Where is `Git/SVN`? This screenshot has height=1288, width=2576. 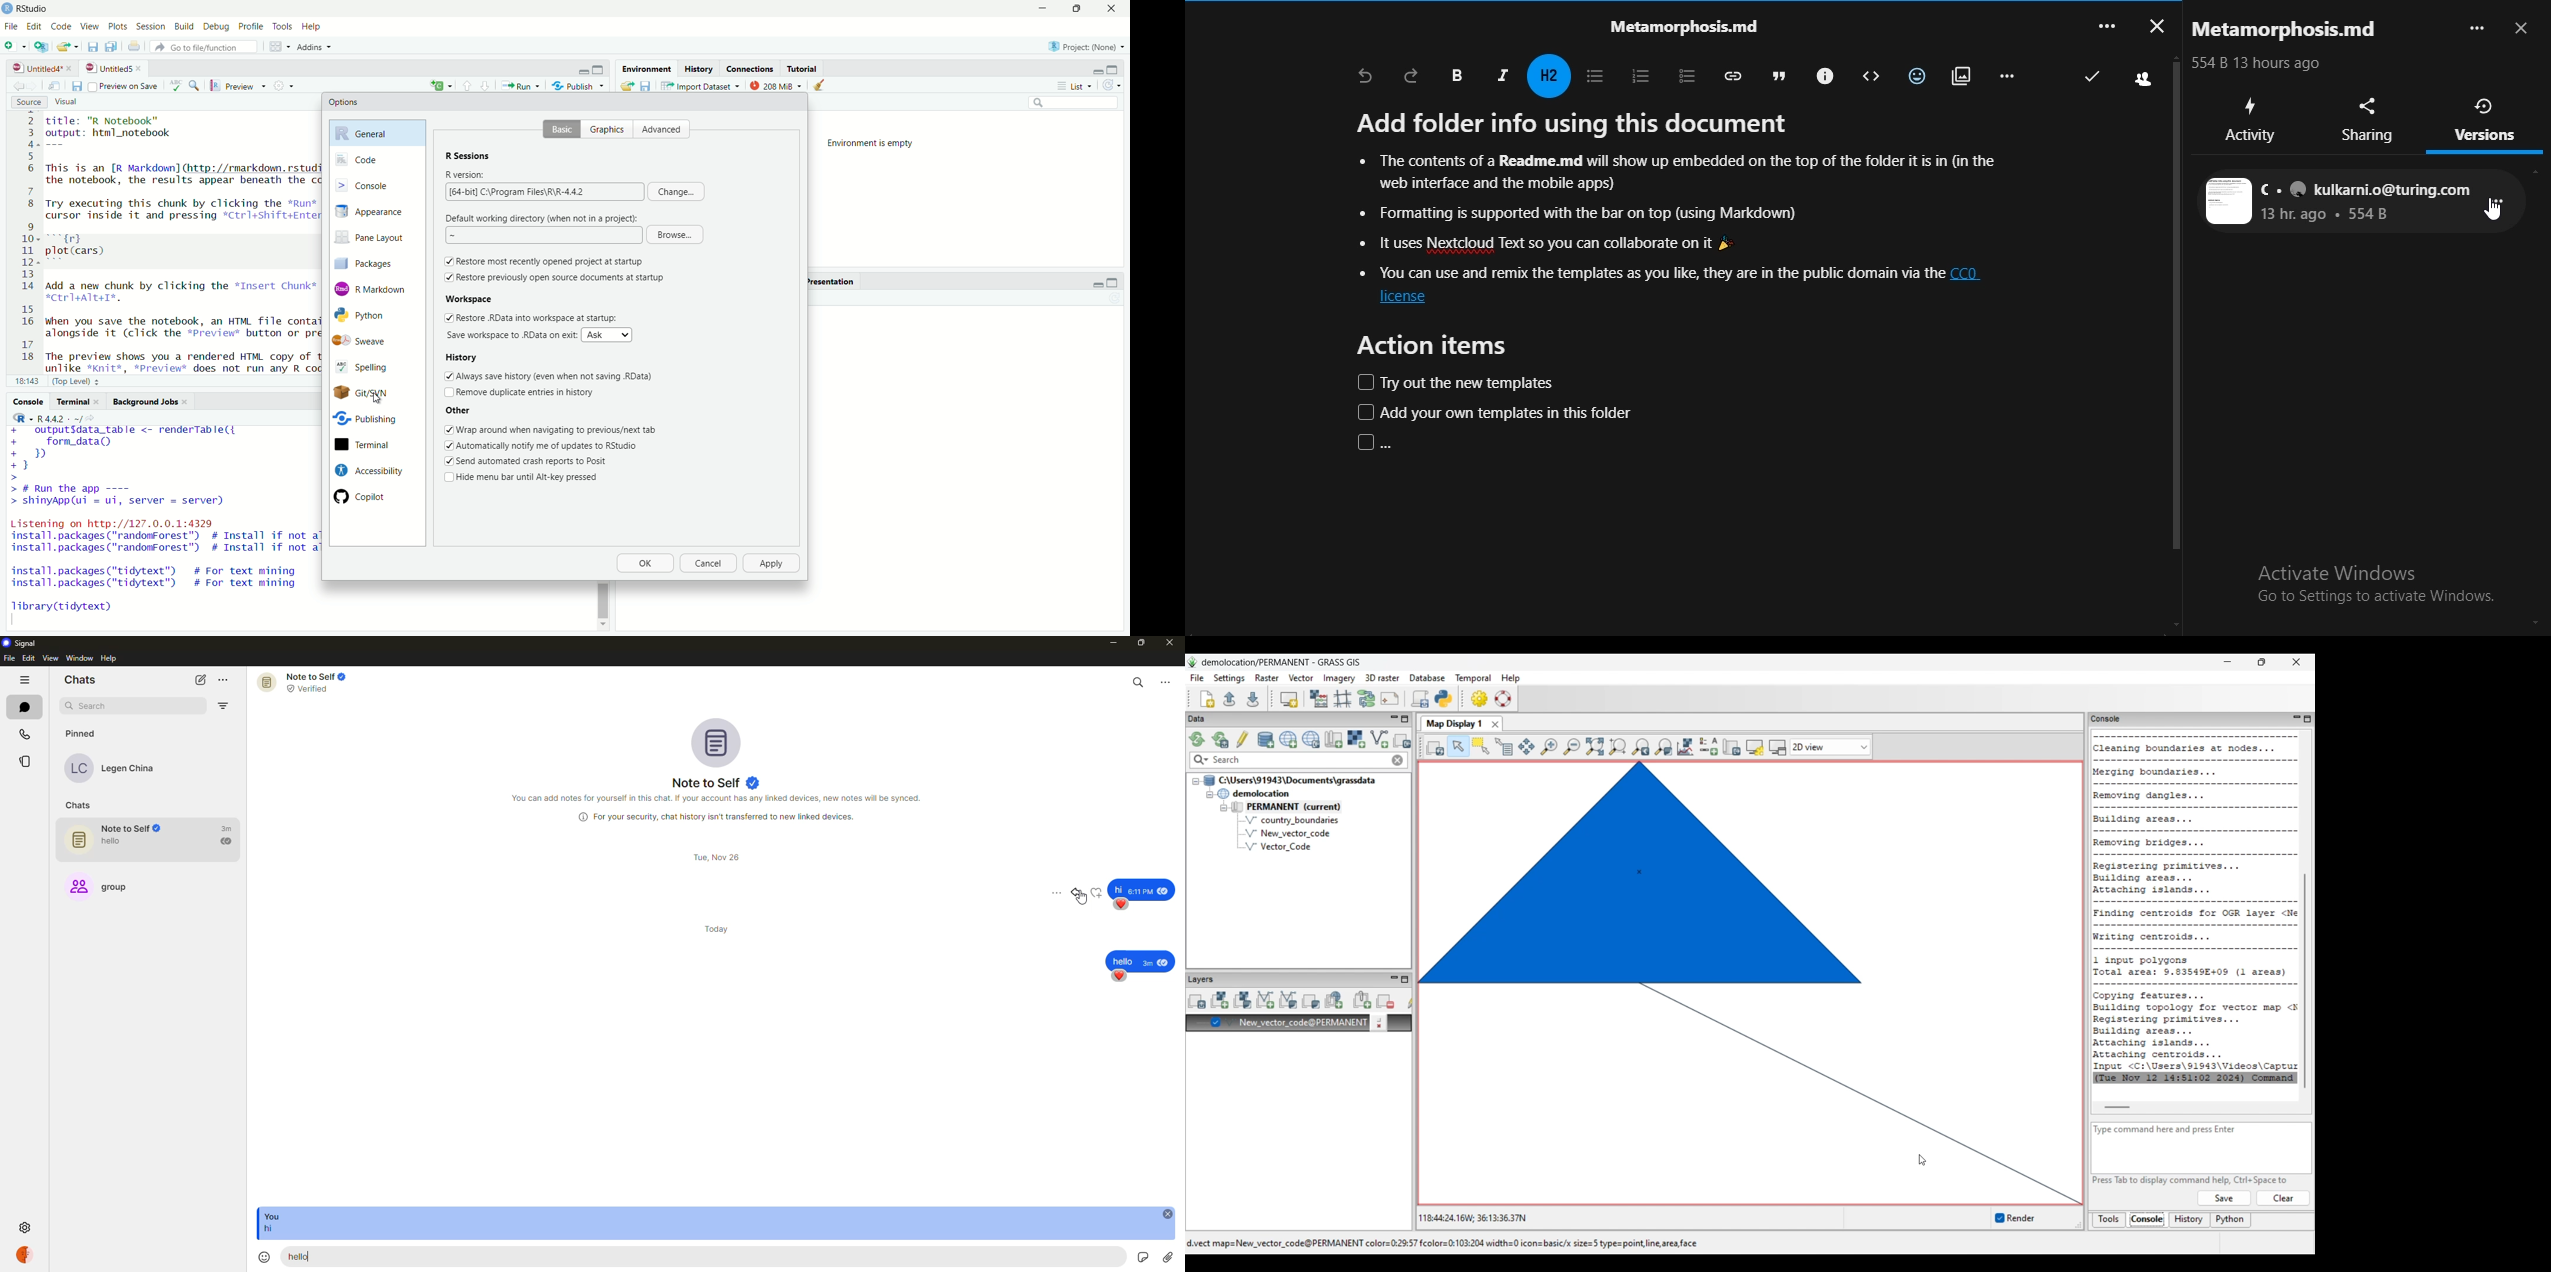 Git/SVN is located at coordinates (366, 393).